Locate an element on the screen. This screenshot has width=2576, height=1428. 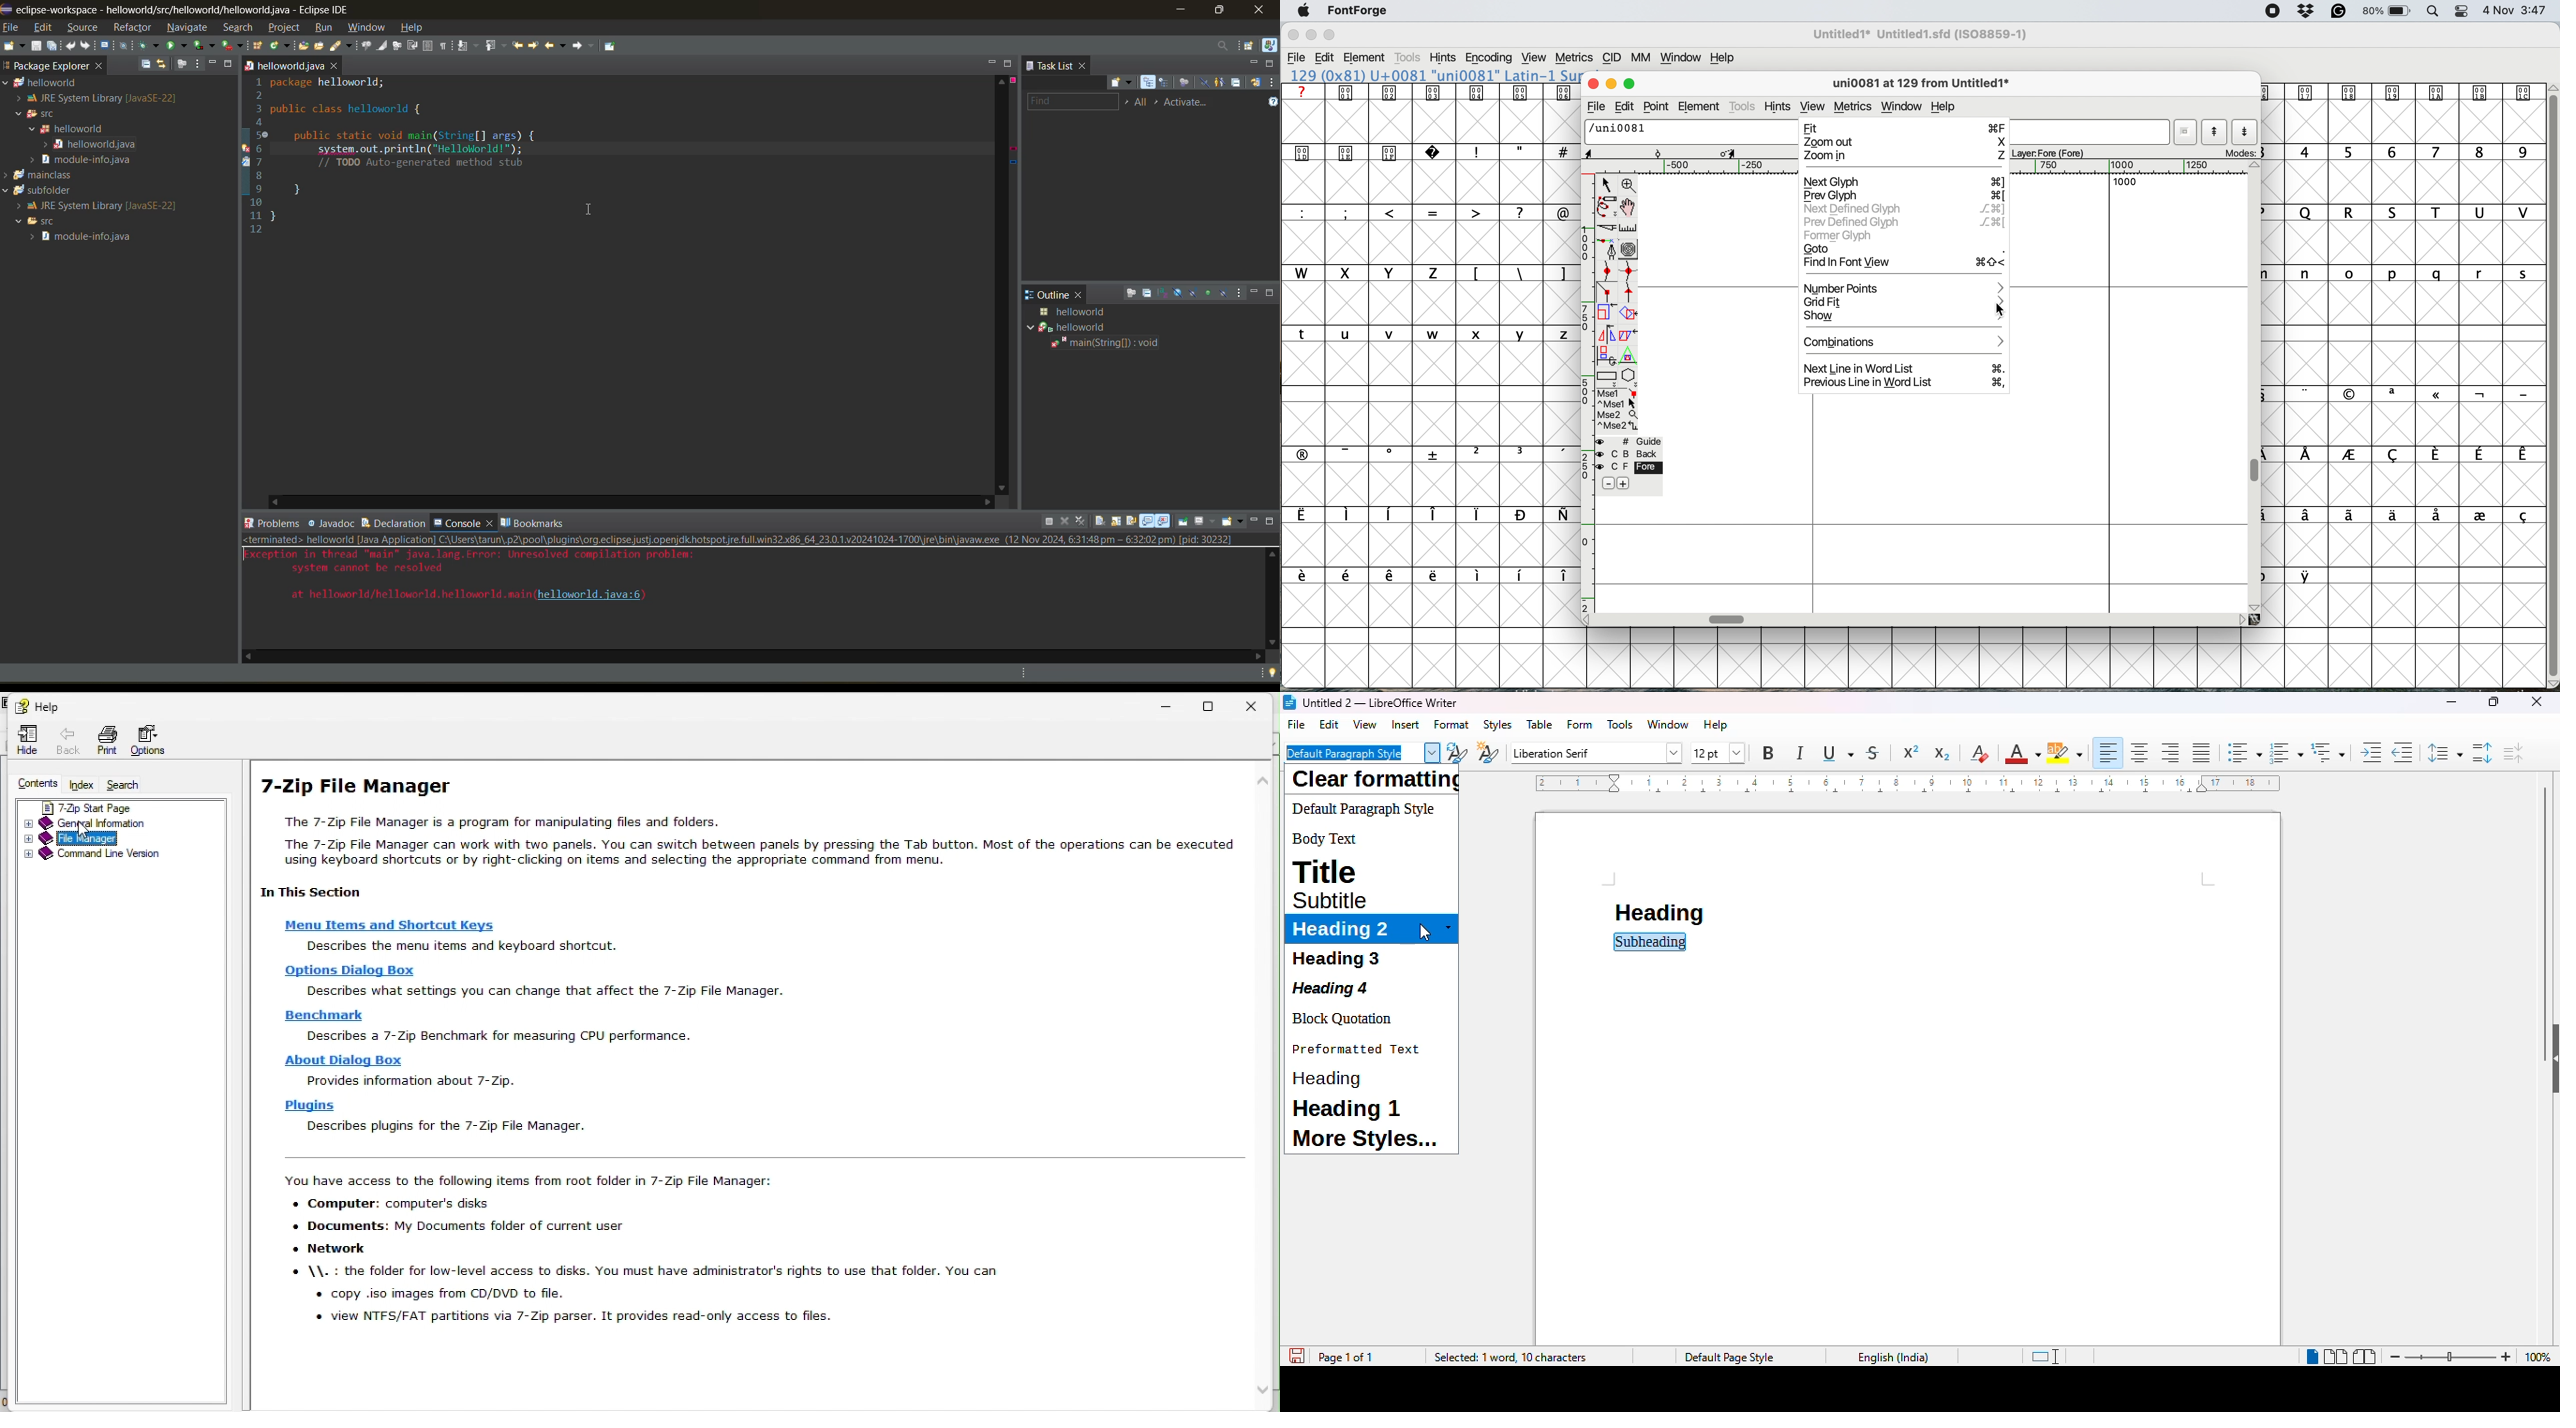
font size is located at coordinates (1719, 754).